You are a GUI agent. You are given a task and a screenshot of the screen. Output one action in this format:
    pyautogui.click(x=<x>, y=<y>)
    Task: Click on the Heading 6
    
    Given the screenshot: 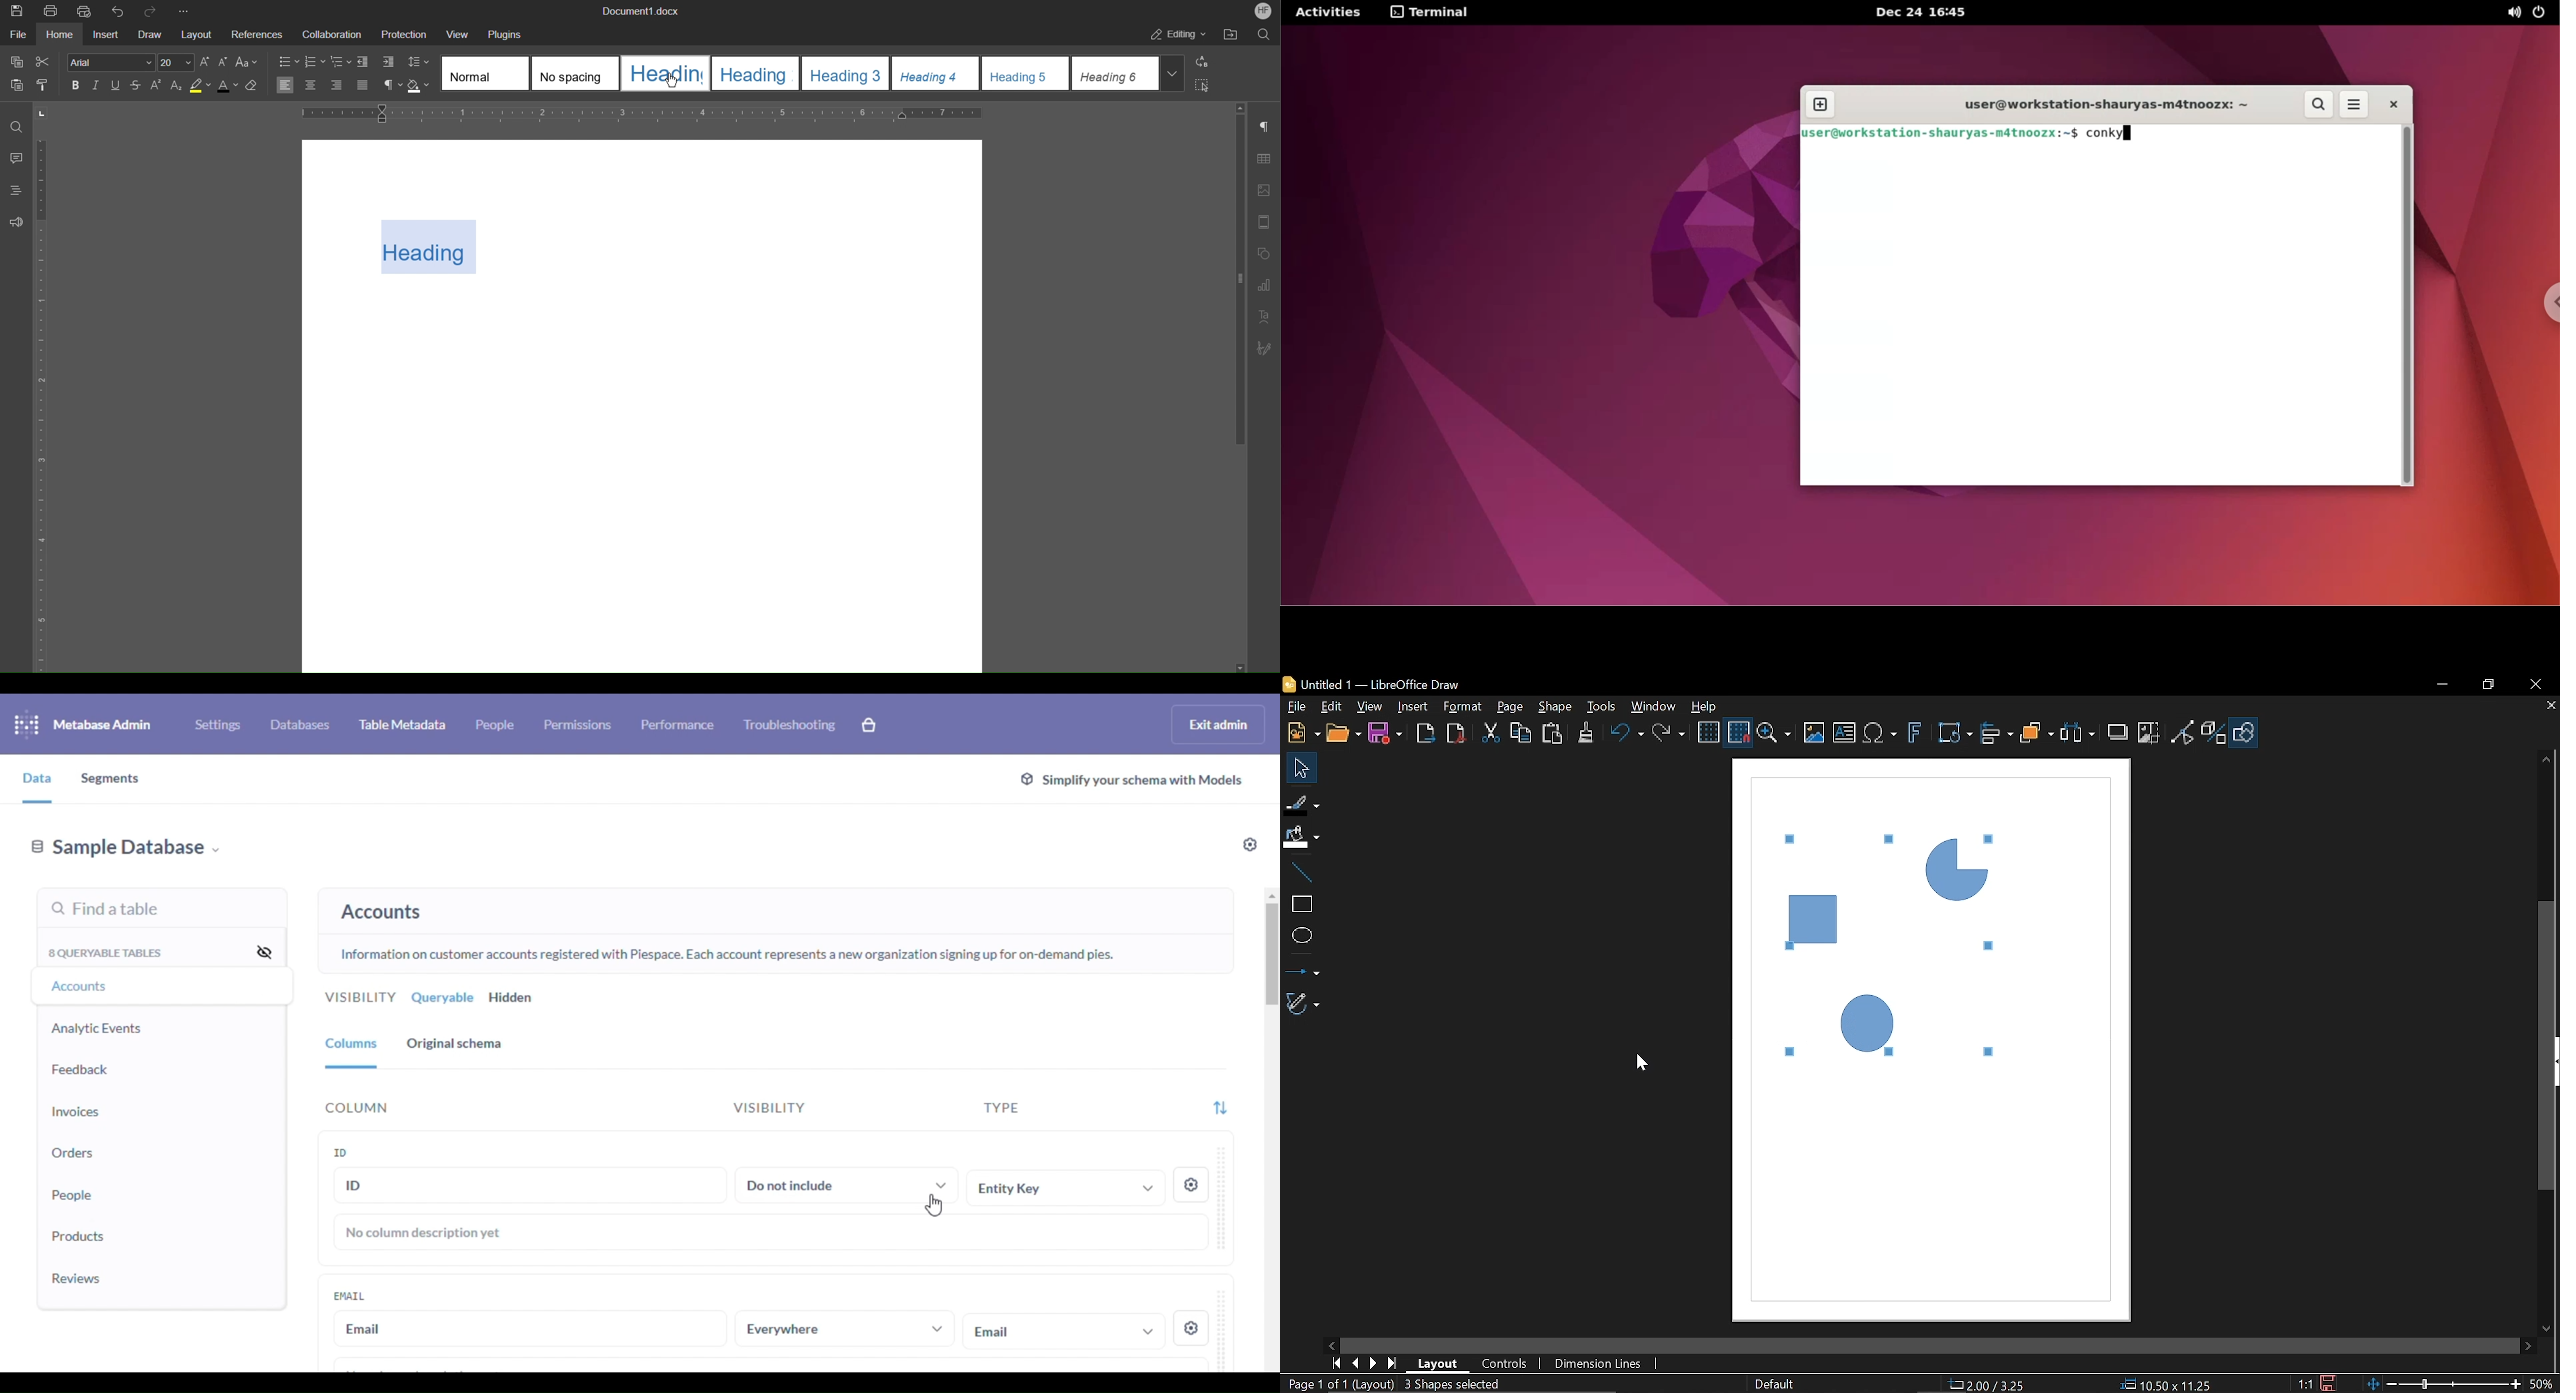 What is the action you would take?
    pyautogui.click(x=1113, y=74)
    